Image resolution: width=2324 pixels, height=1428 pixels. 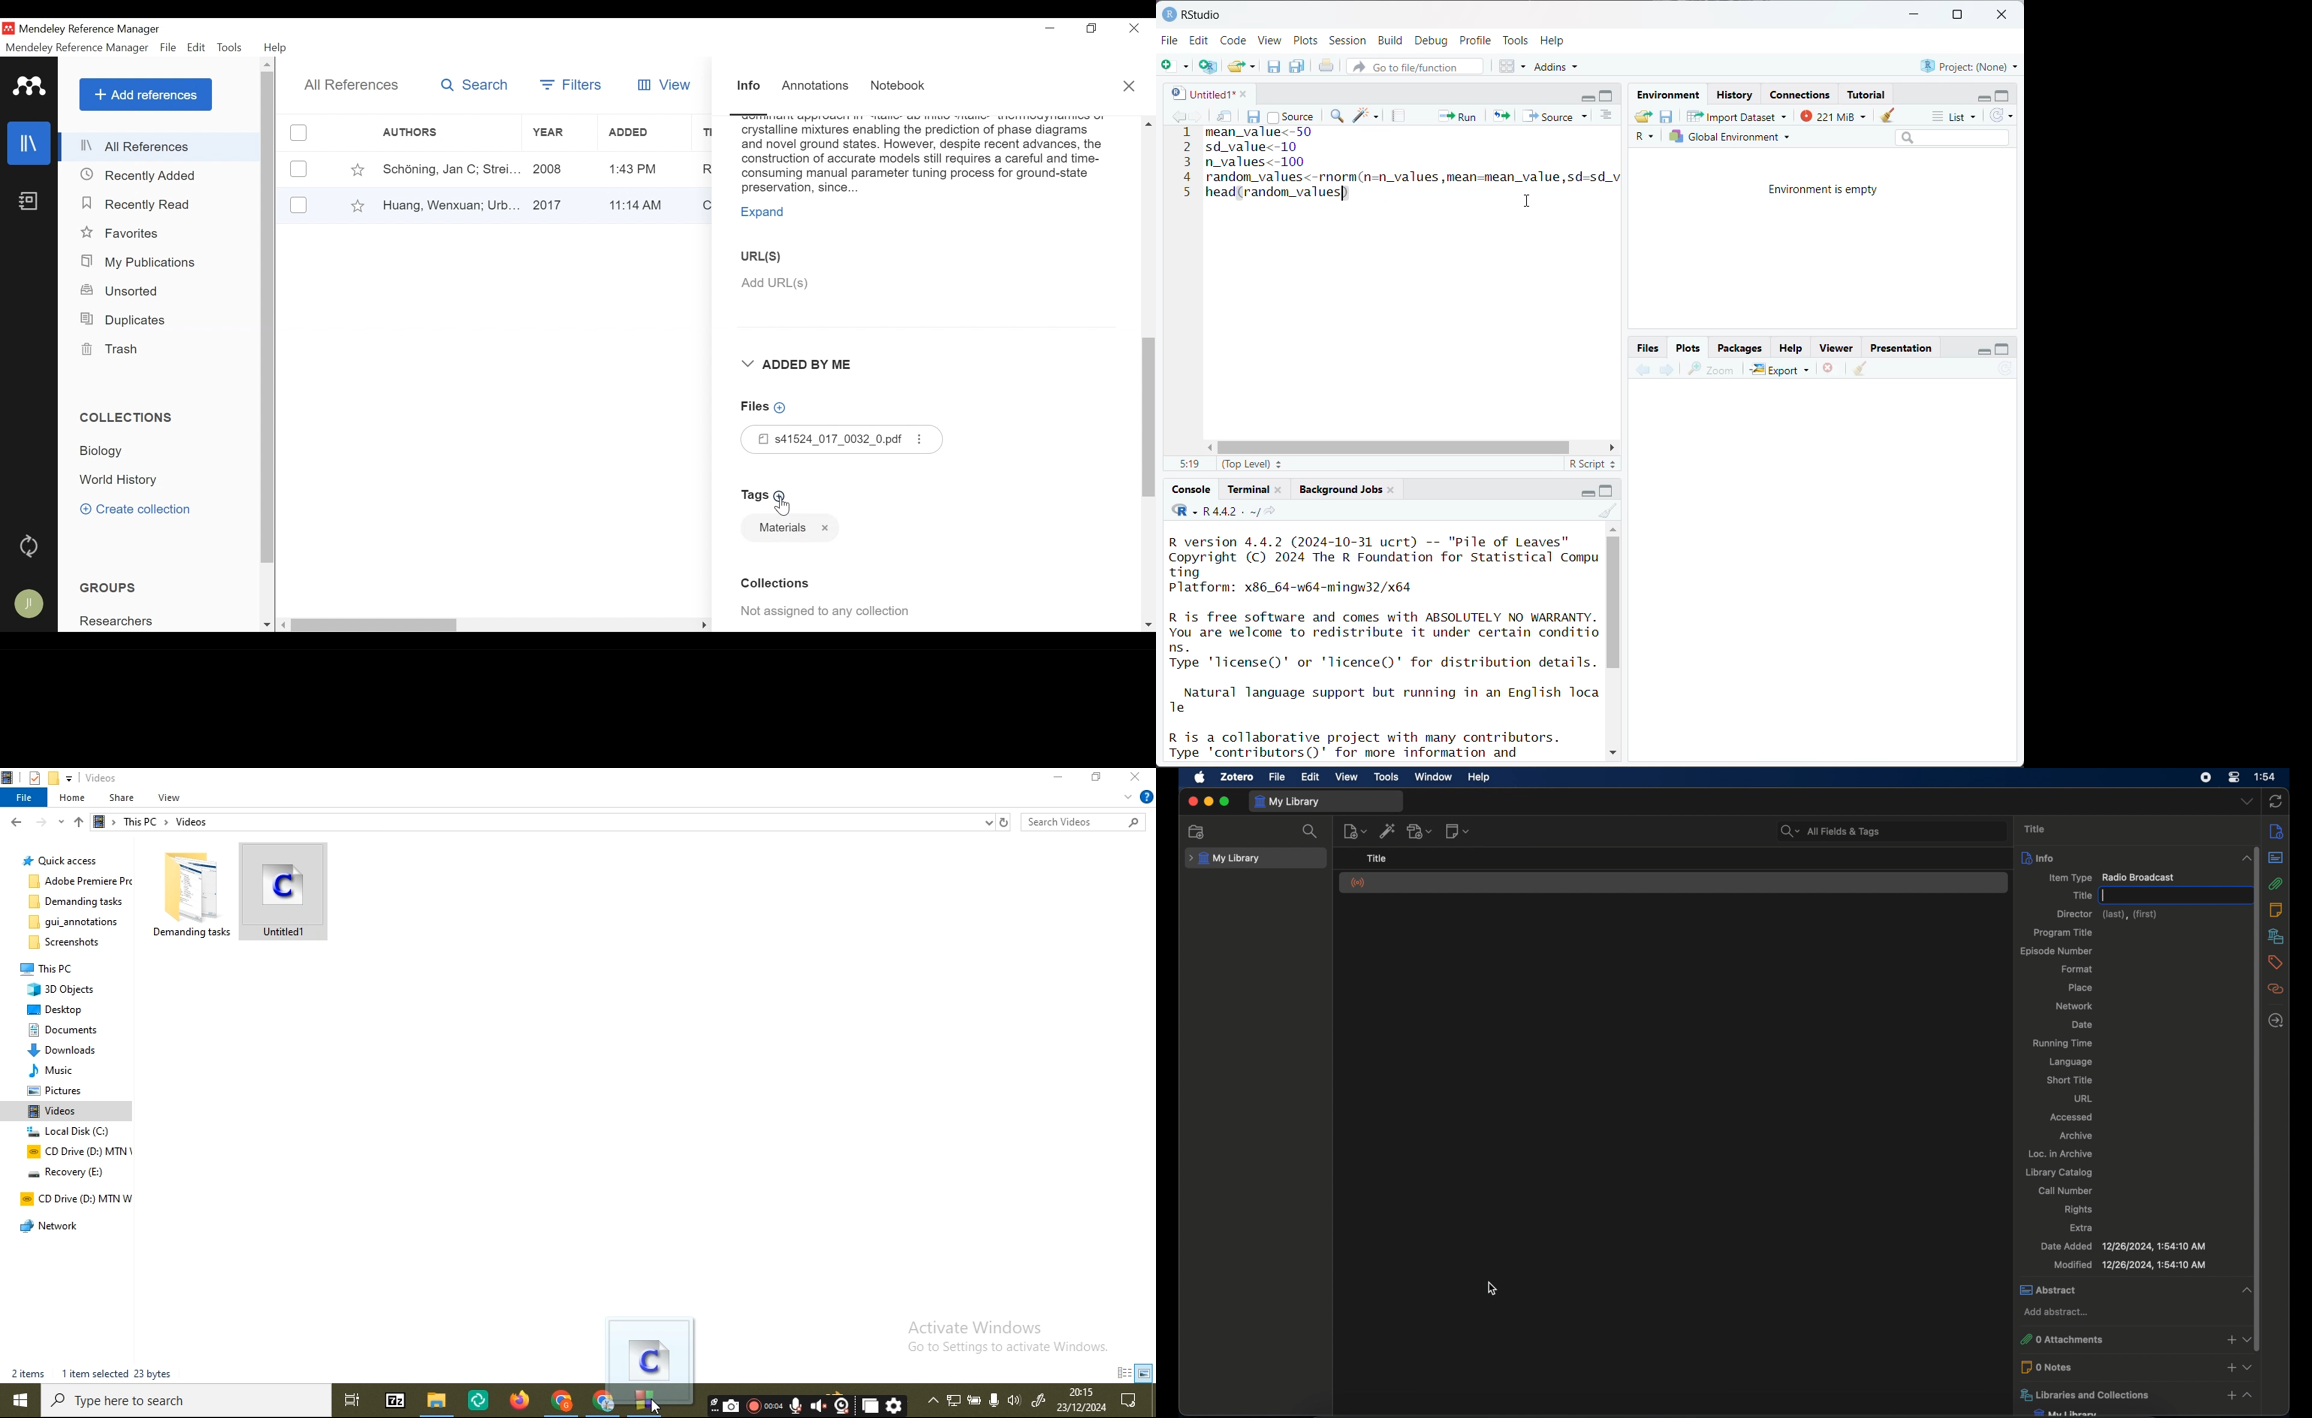 What do you see at coordinates (1347, 777) in the screenshot?
I see `view` at bounding box center [1347, 777].